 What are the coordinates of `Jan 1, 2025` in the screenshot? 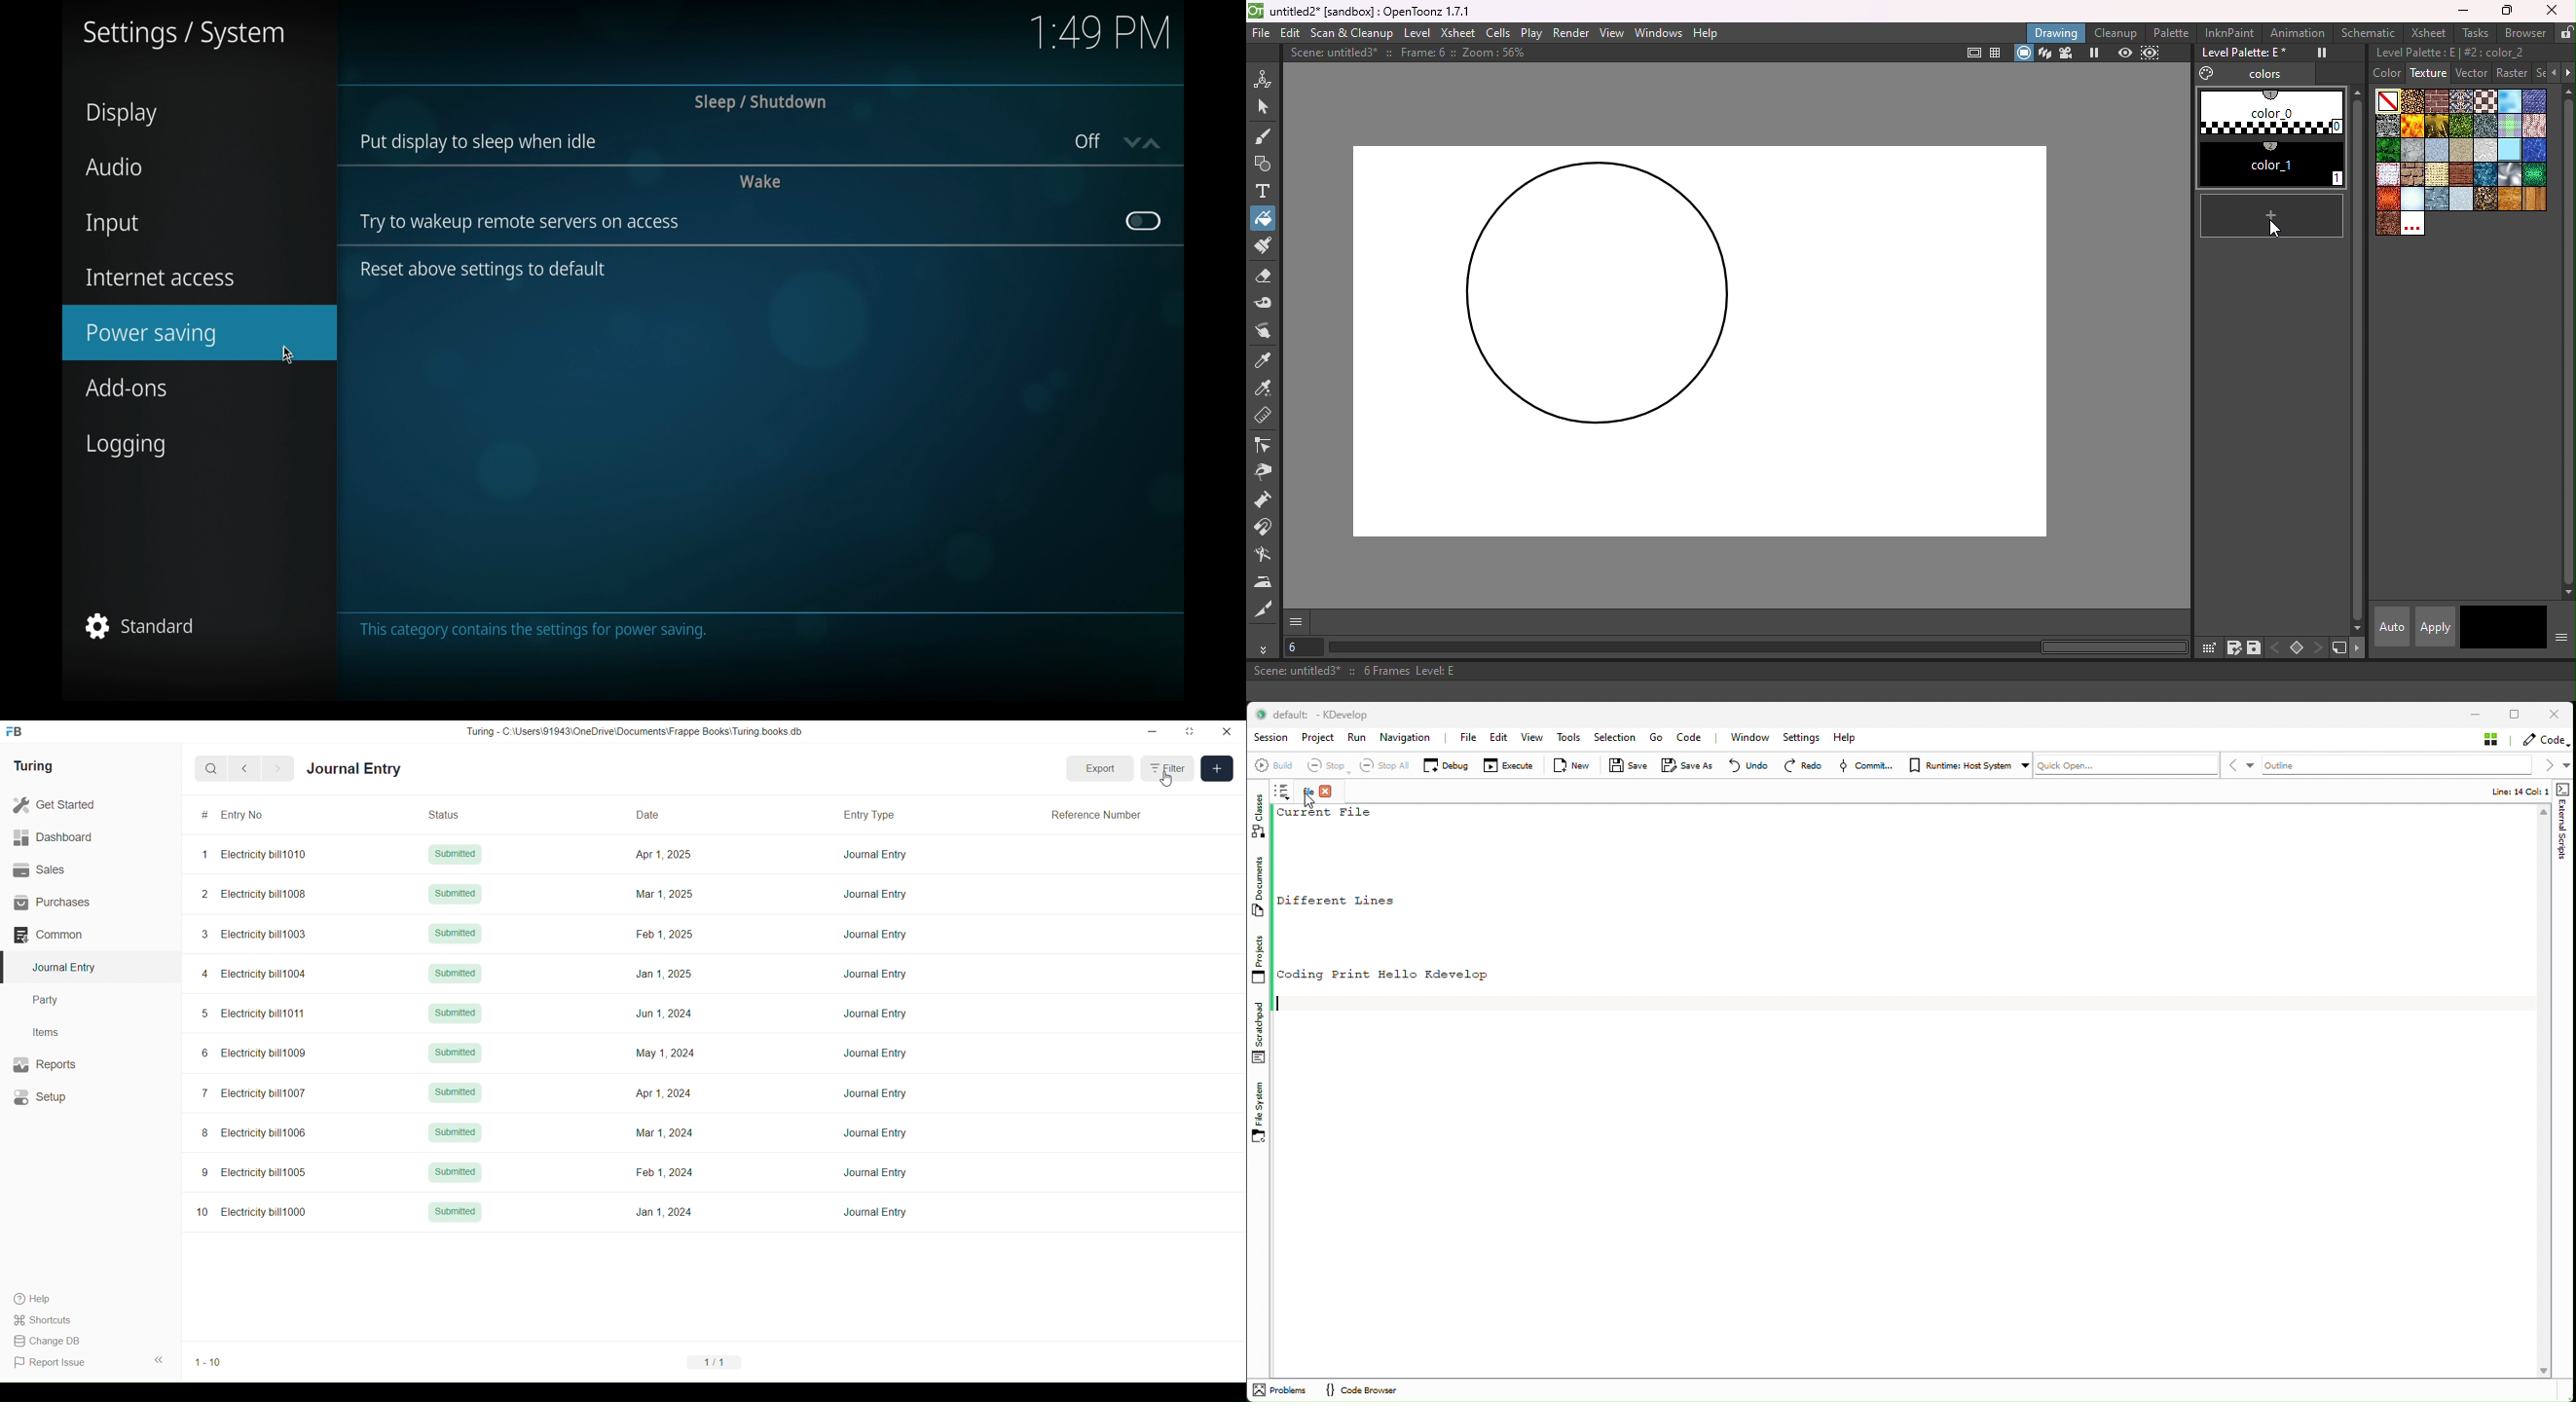 It's located at (664, 974).